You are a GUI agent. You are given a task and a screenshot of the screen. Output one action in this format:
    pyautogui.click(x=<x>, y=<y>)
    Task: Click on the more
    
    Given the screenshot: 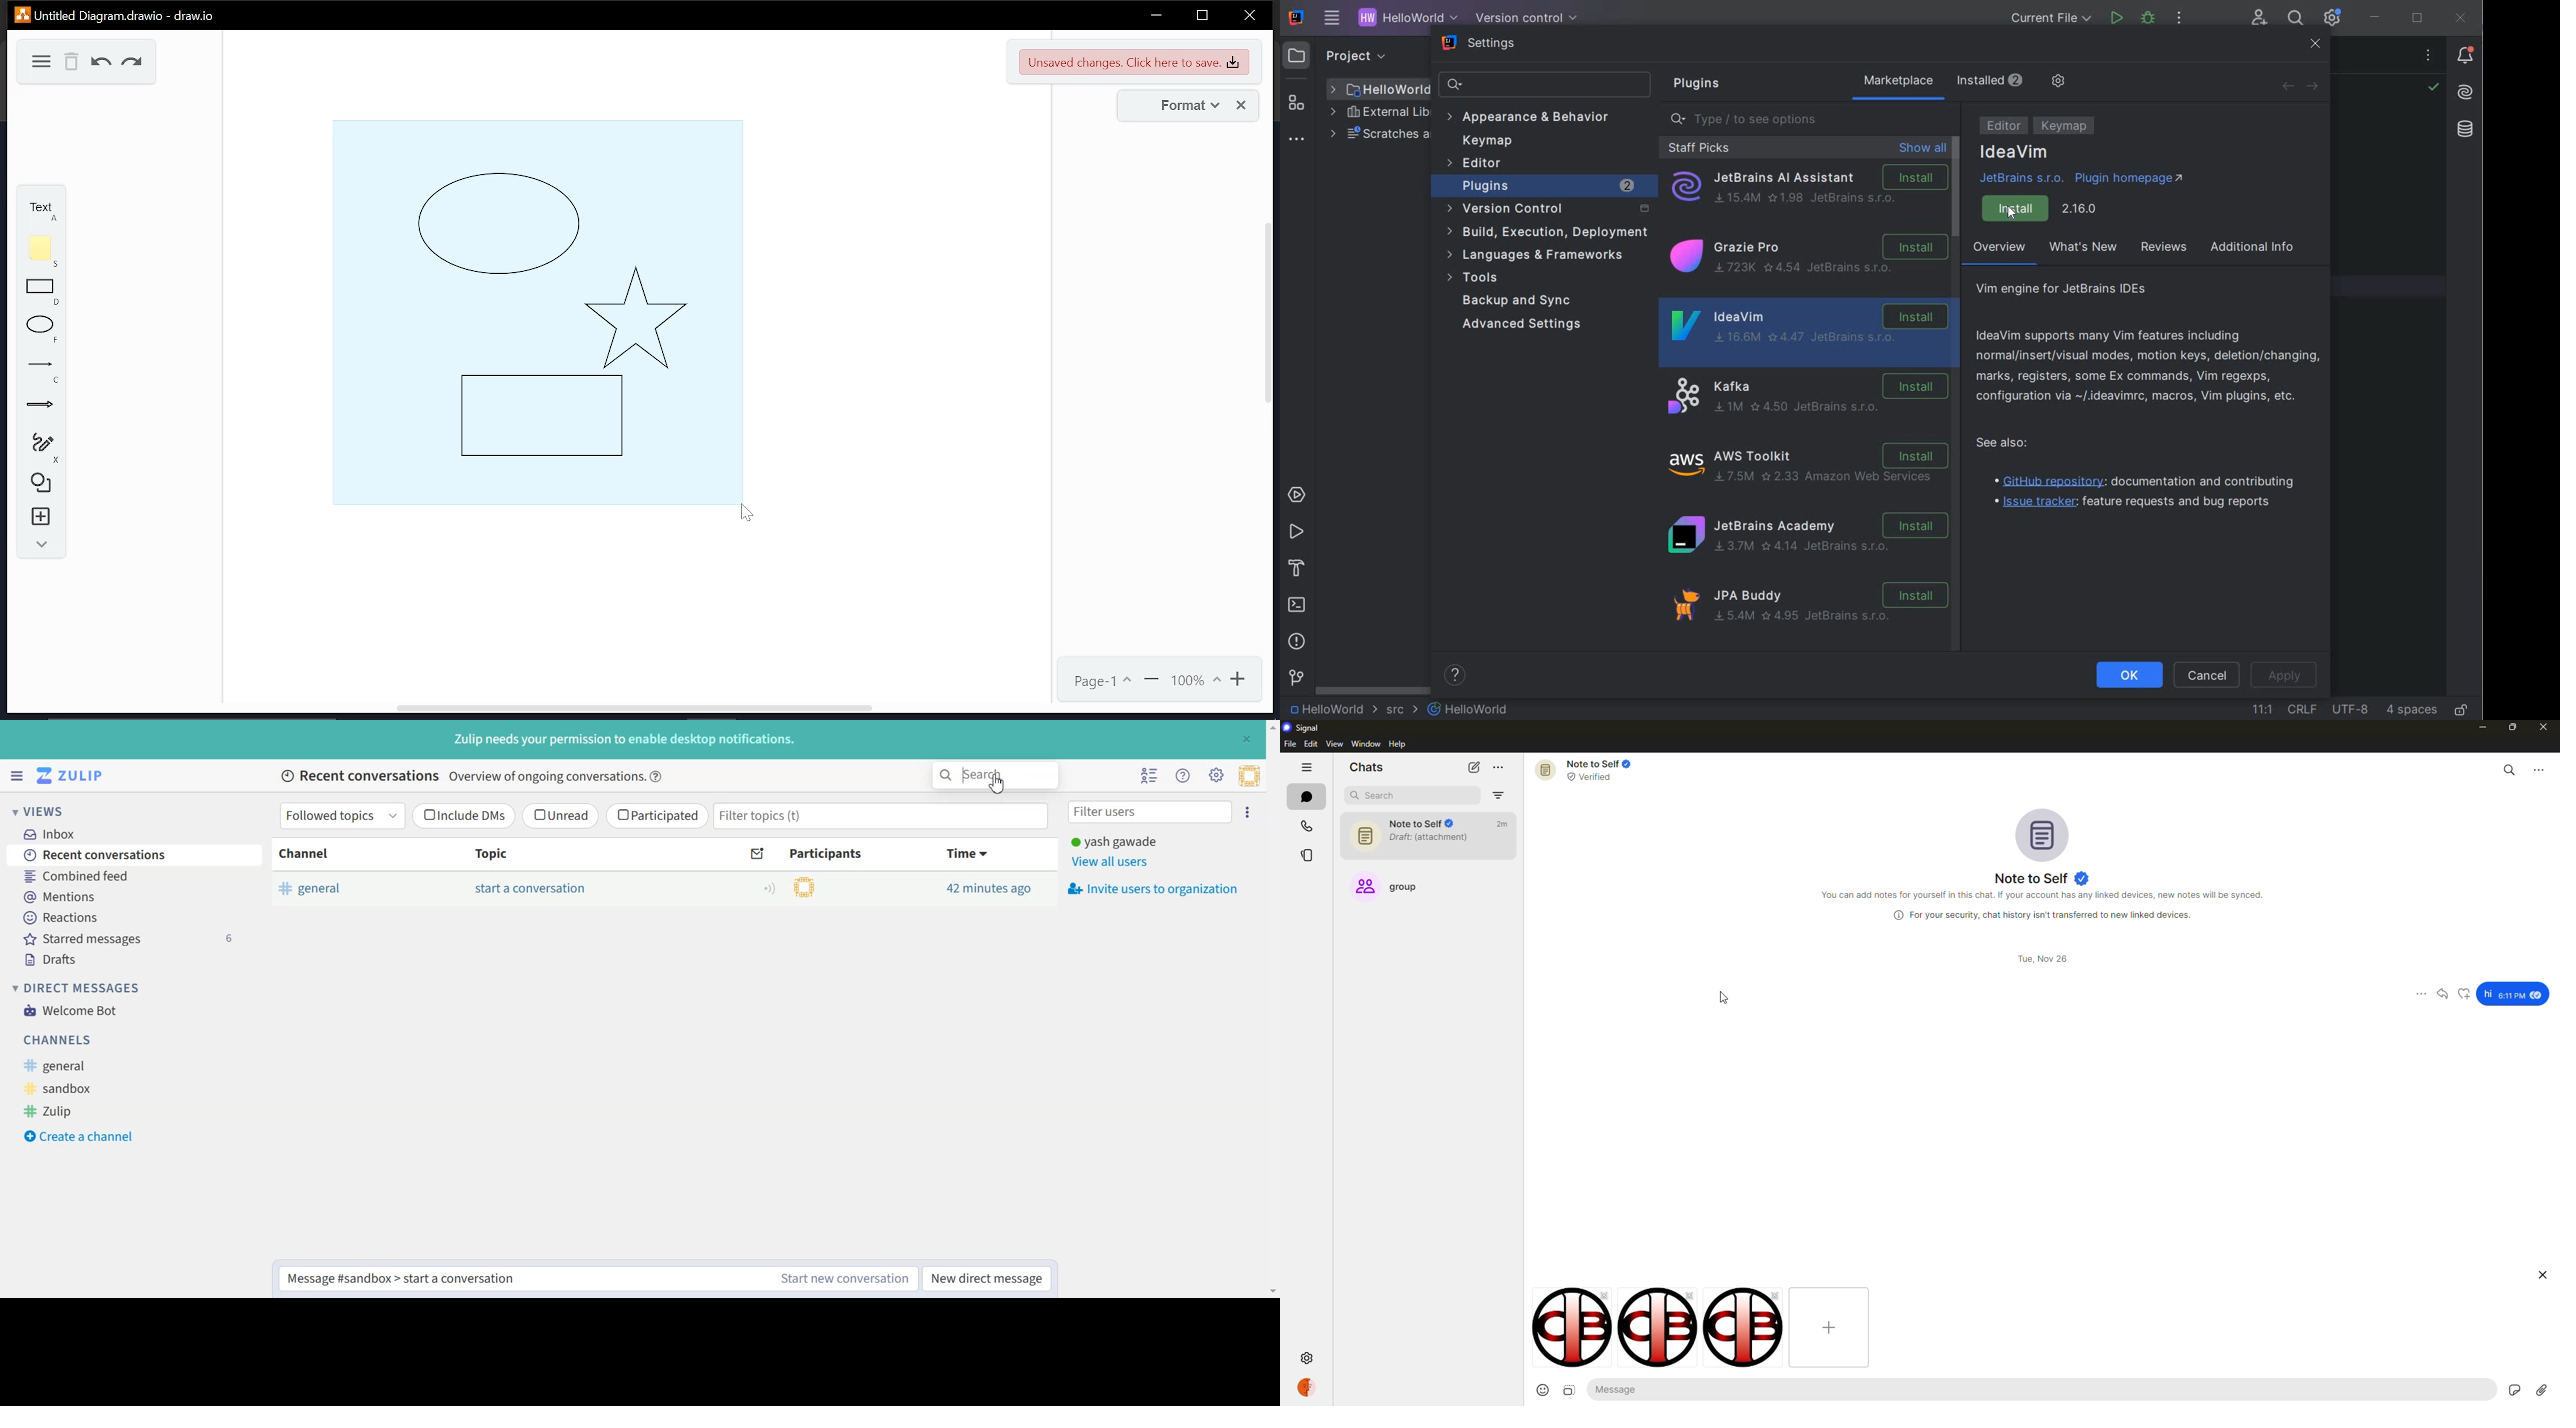 What is the action you would take?
    pyautogui.click(x=2417, y=994)
    